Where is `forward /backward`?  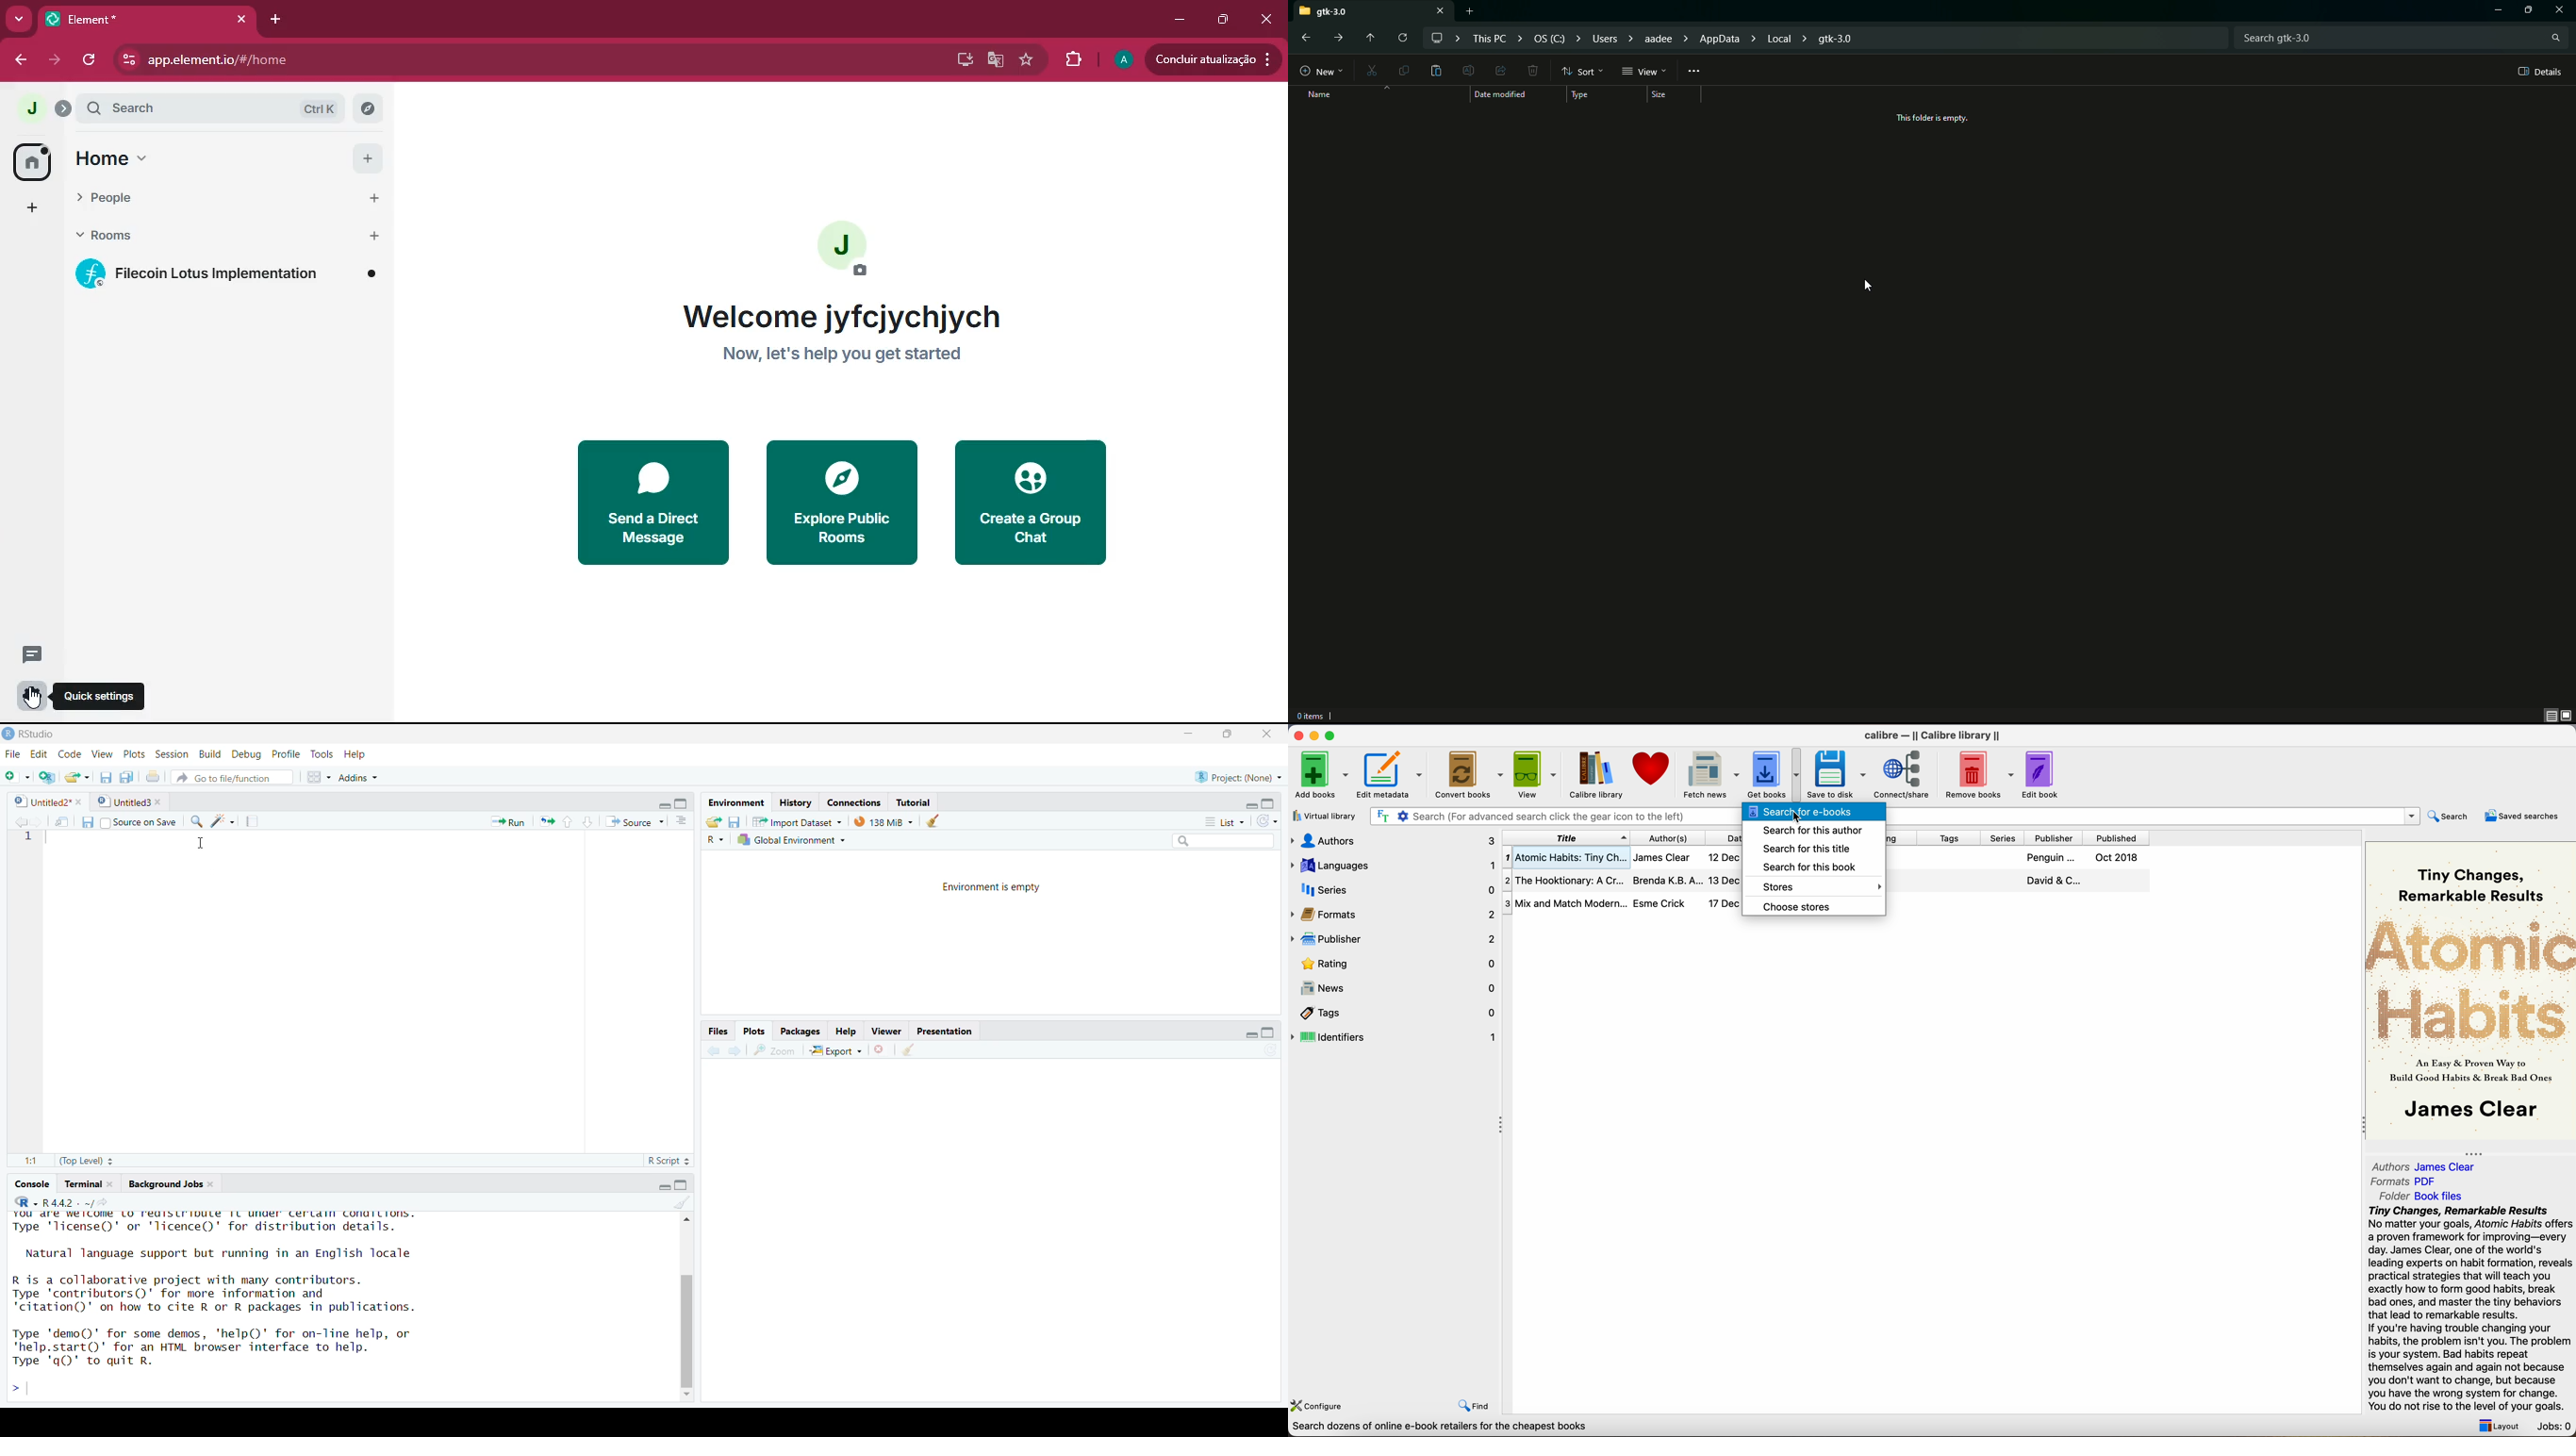
forward /backward is located at coordinates (721, 1051).